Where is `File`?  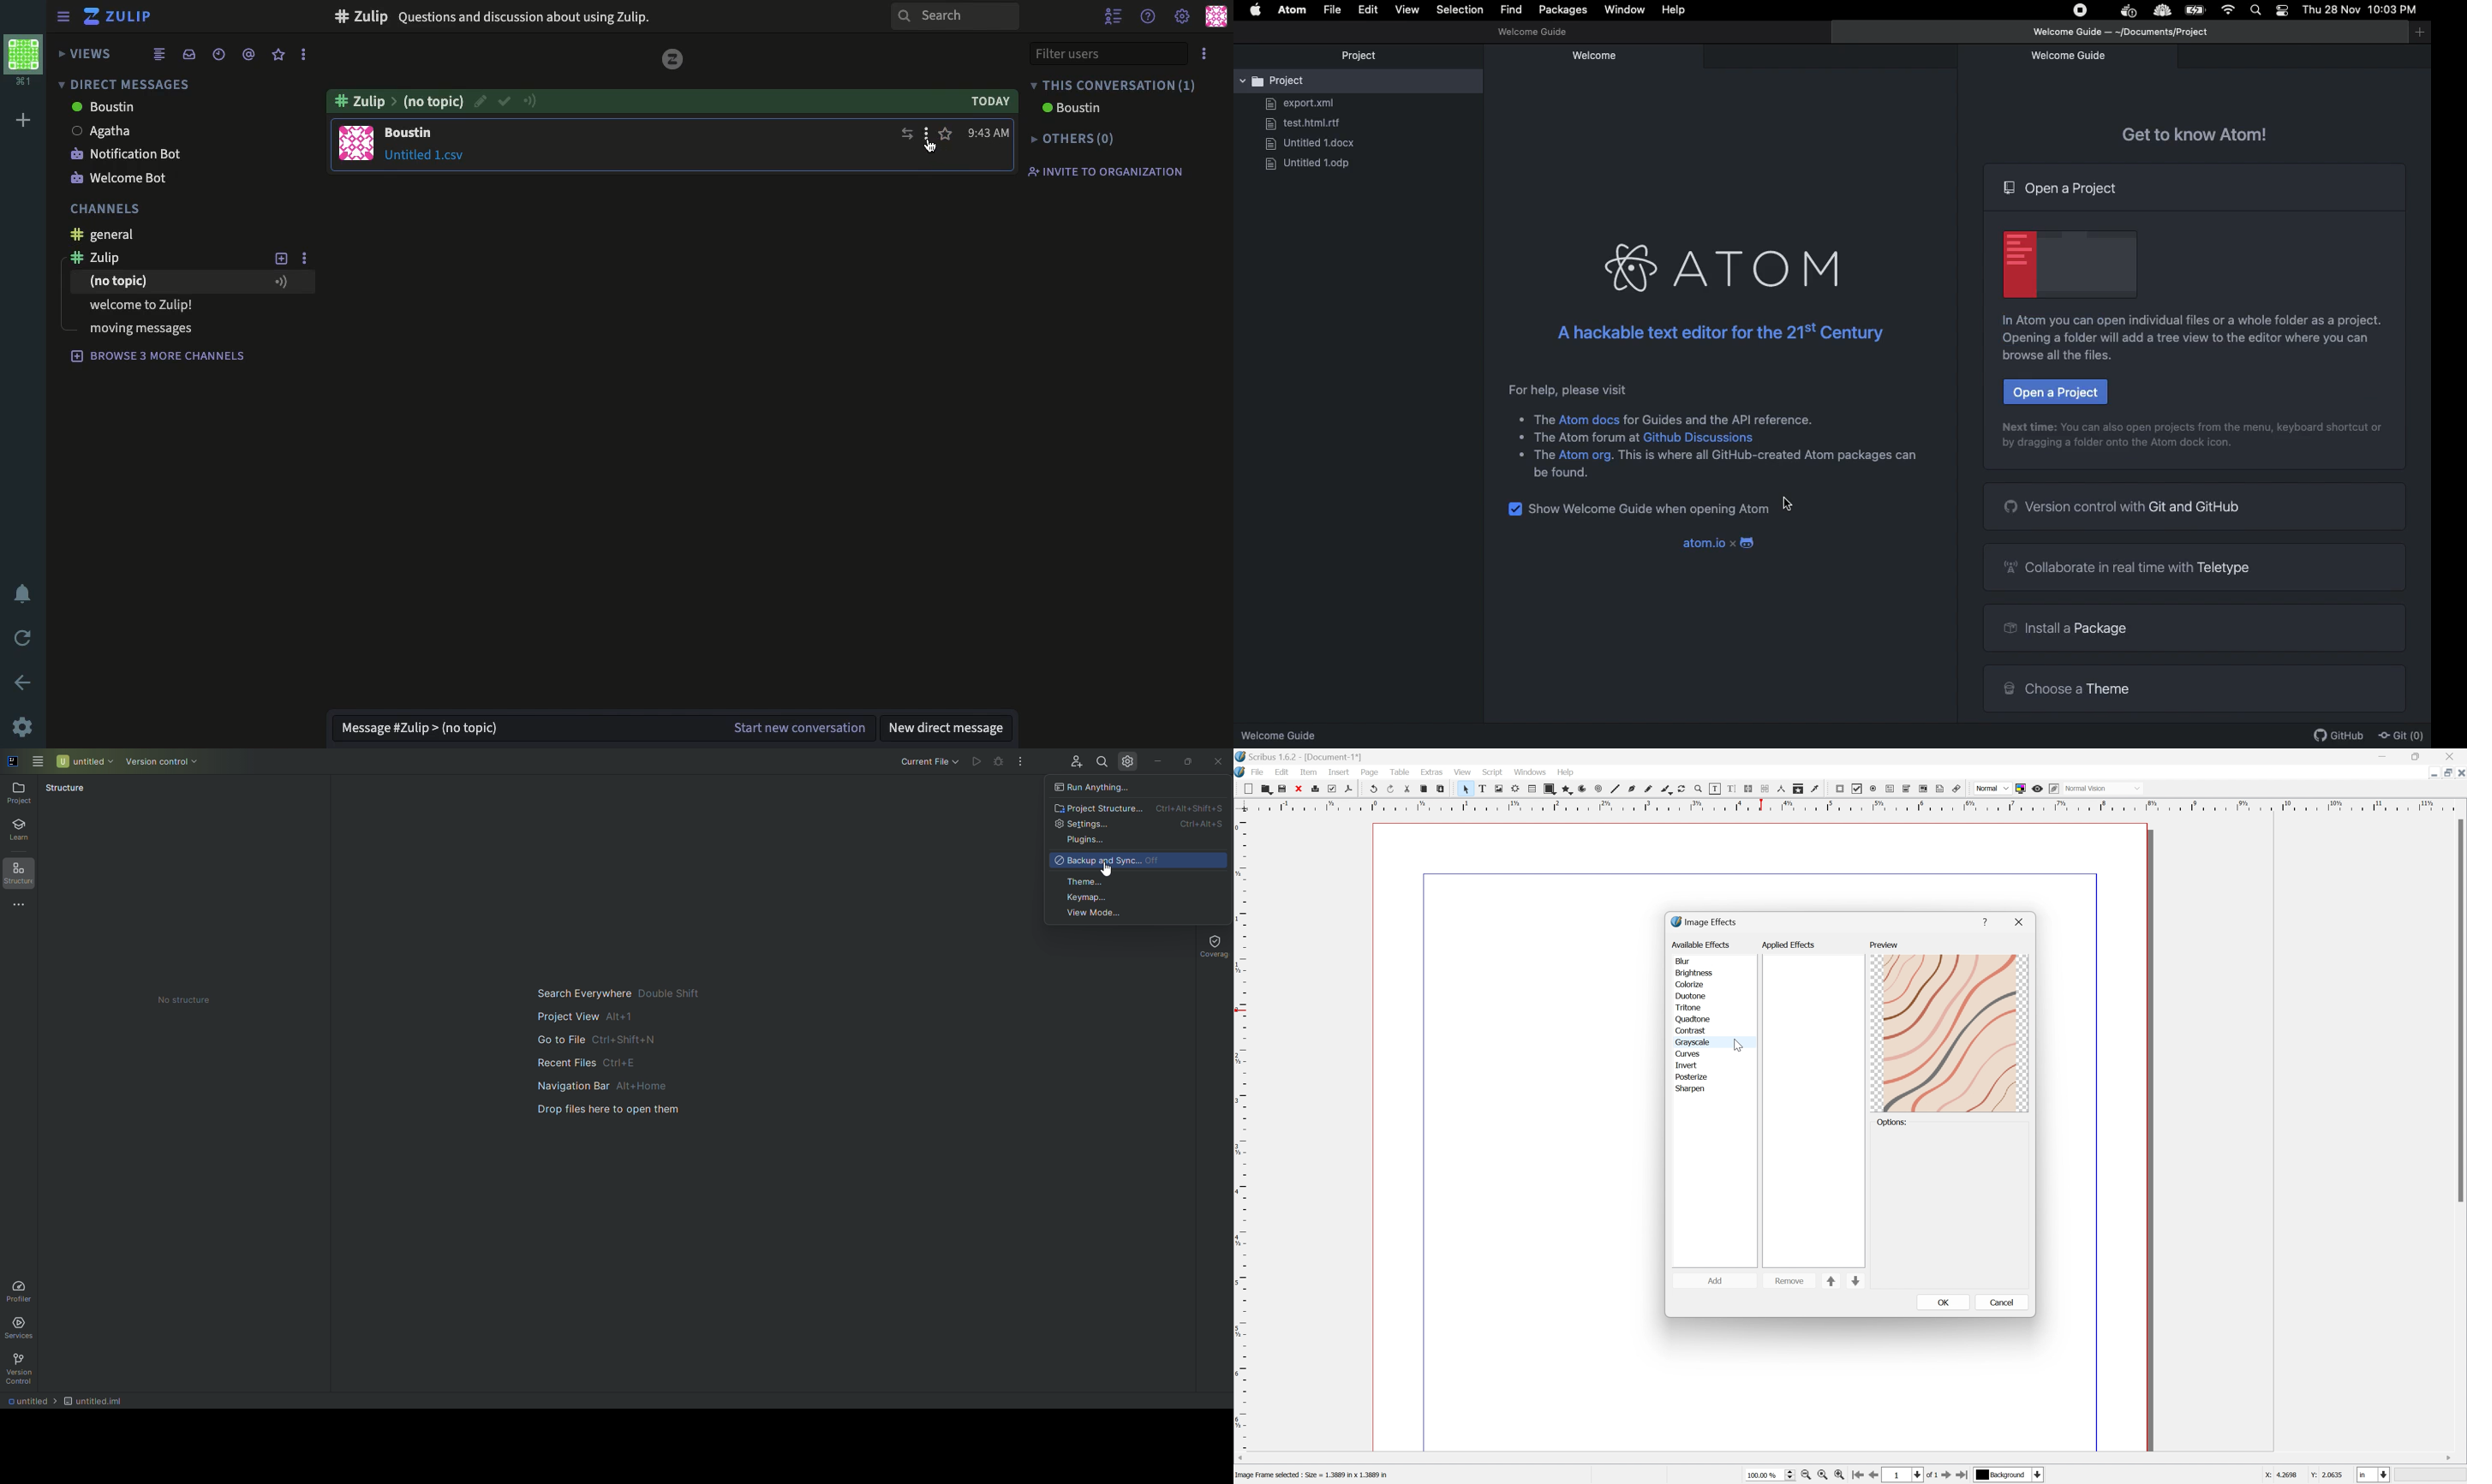 File is located at coordinates (1259, 772).